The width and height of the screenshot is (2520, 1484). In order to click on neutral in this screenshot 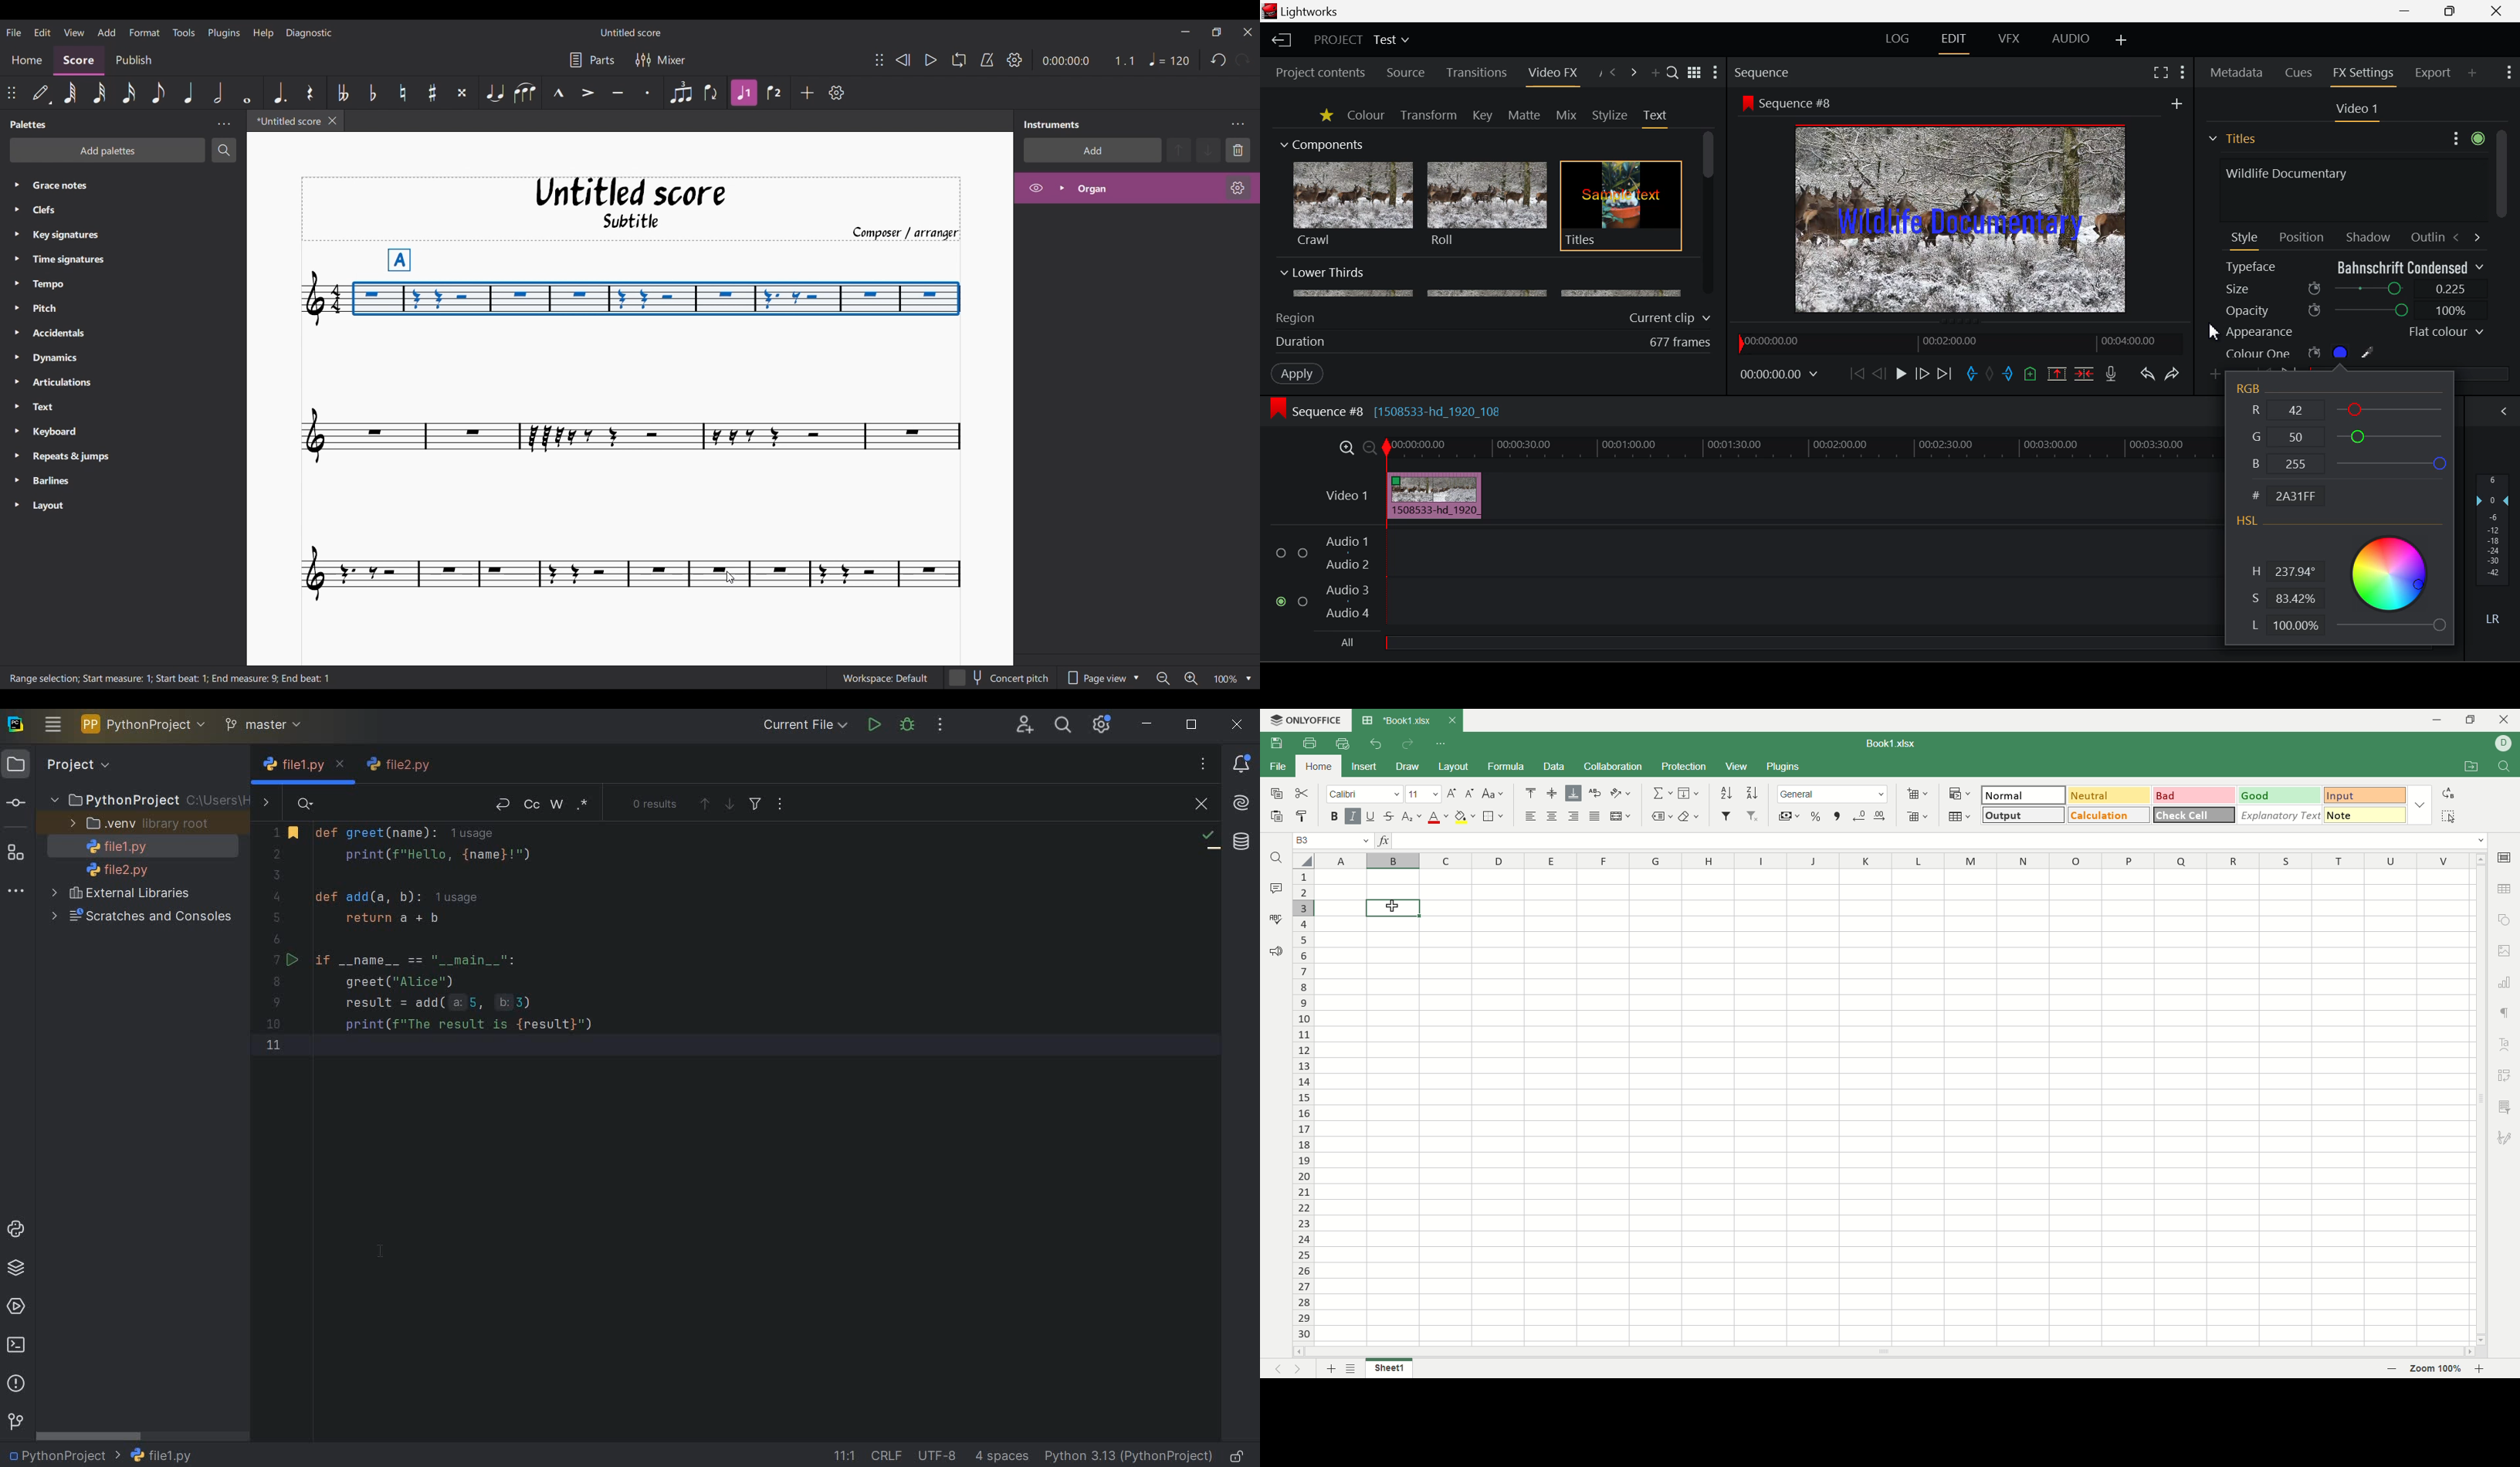, I will do `click(2109, 795)`.